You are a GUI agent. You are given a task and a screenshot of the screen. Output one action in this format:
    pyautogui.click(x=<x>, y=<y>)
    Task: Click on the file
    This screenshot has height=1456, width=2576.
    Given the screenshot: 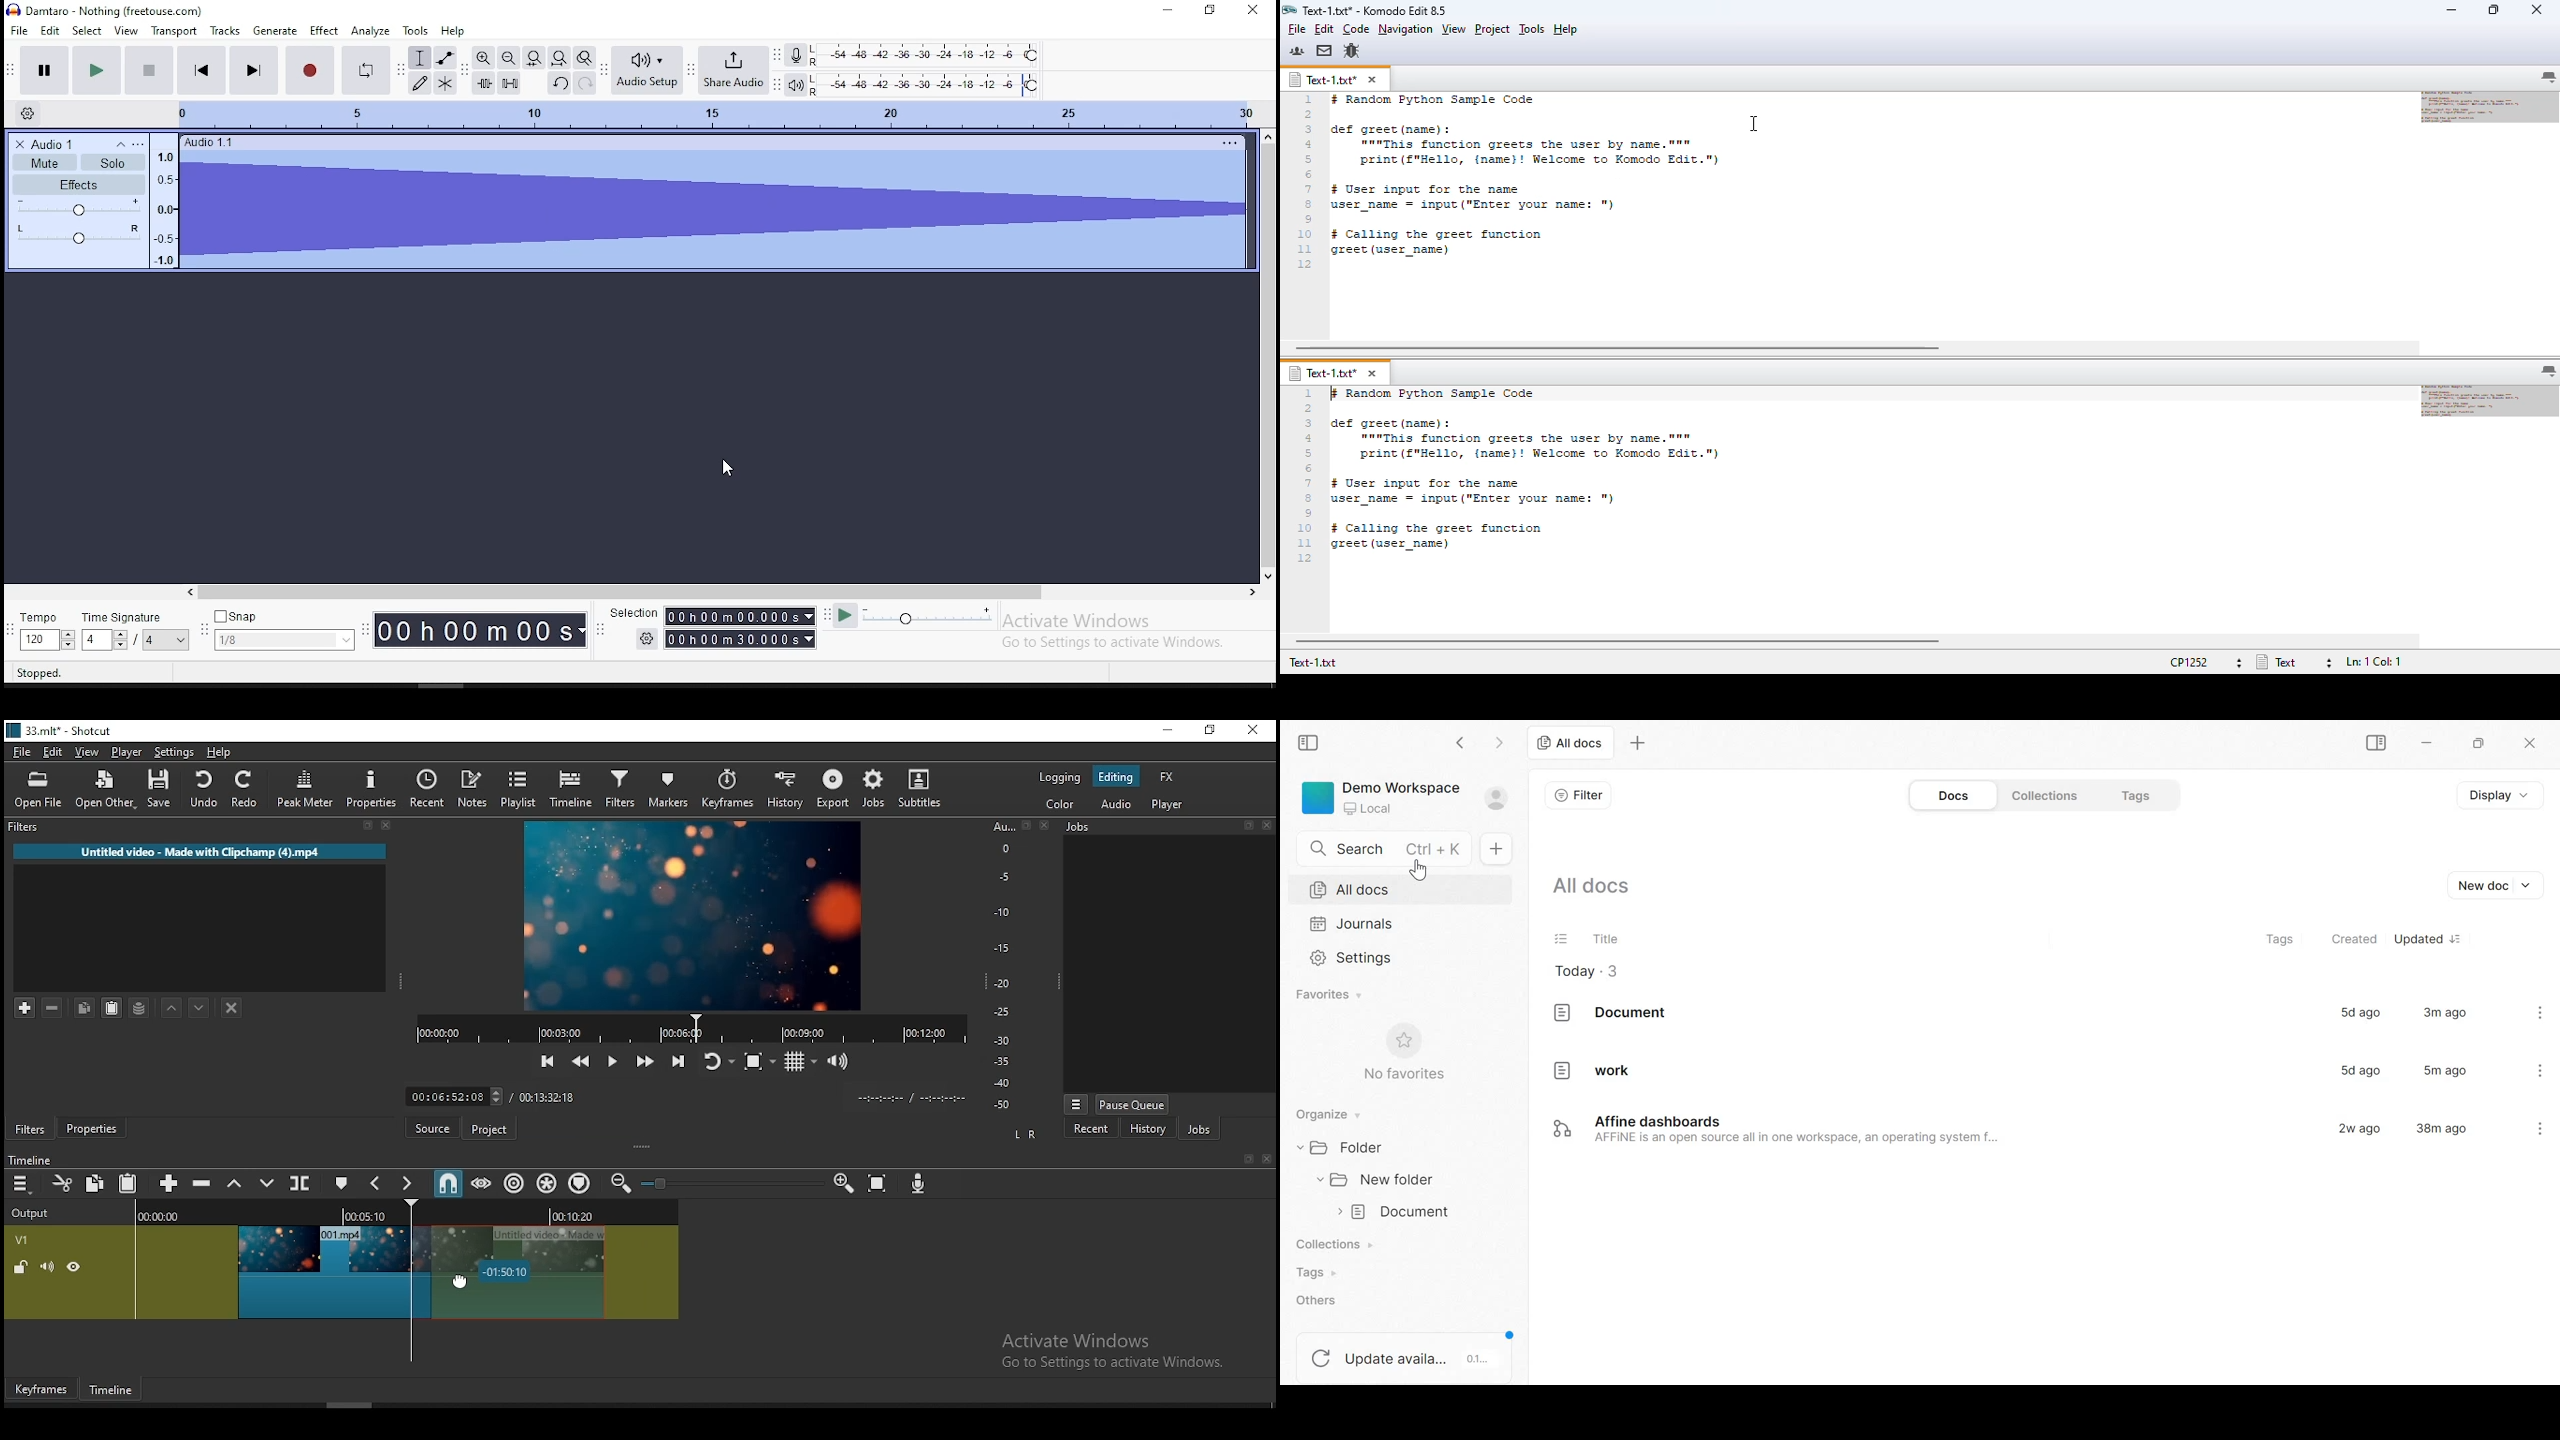 What is the action you would take?
    pyautogui.click(x=23, y=752)
    